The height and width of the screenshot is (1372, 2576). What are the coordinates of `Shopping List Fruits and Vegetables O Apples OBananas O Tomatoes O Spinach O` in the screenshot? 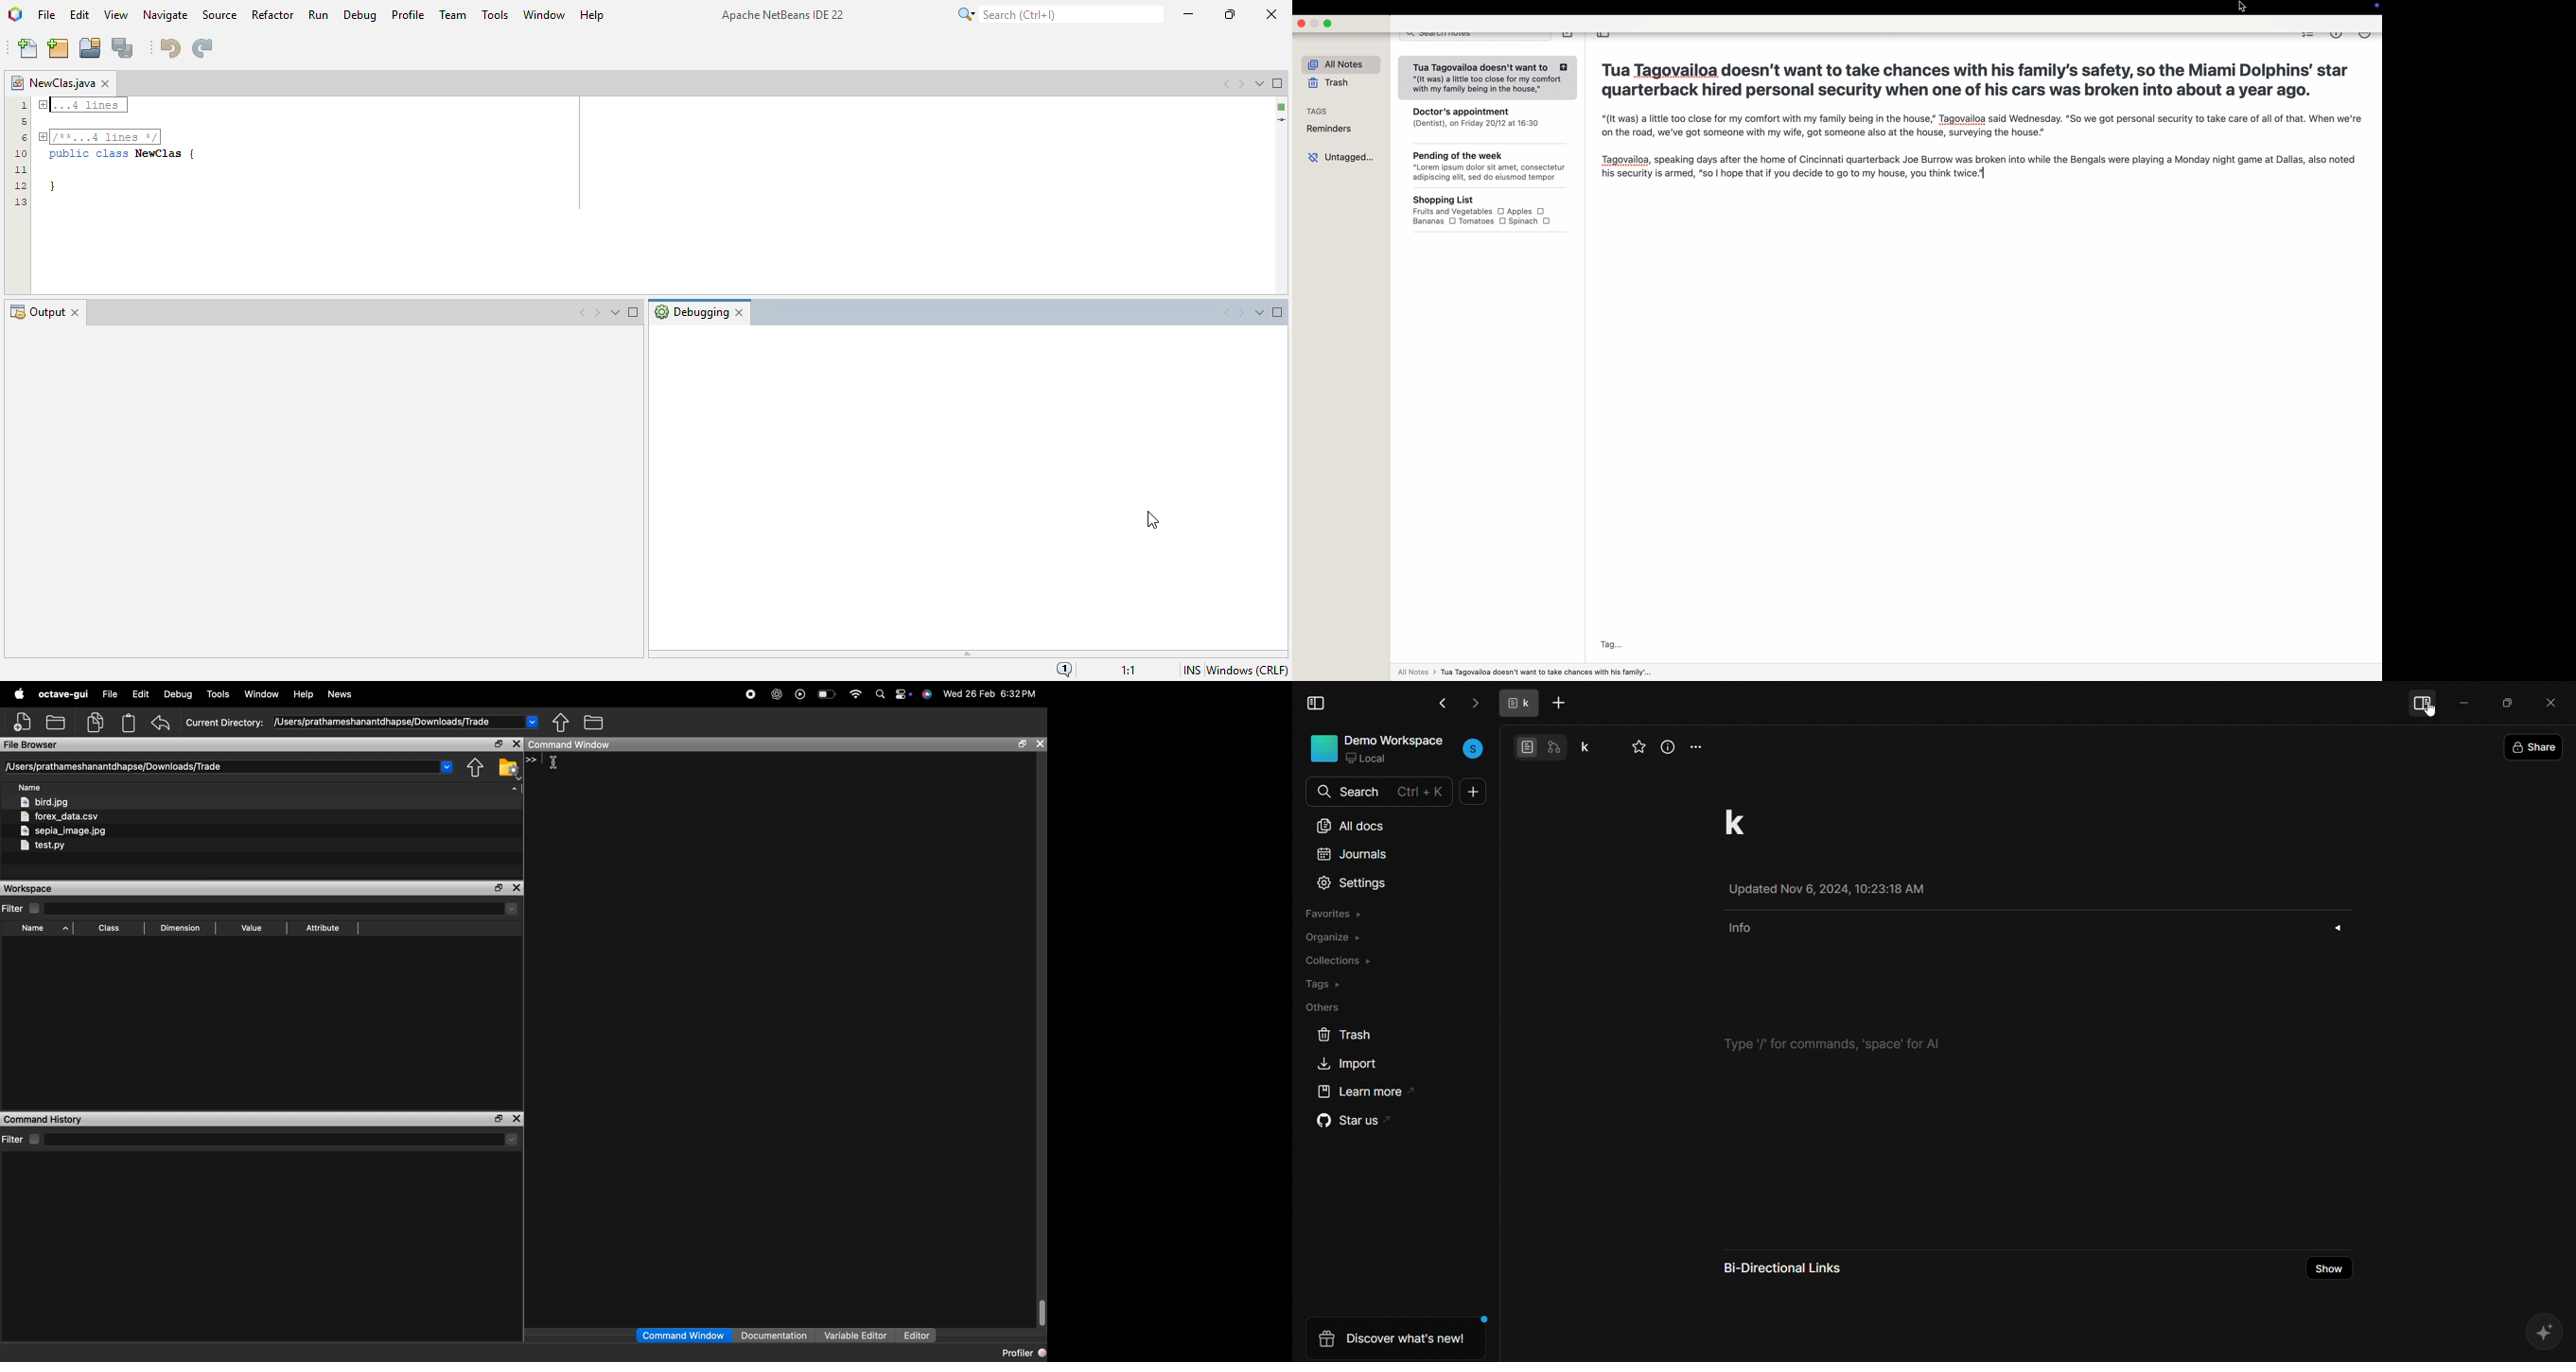 It's located at (1484, 215).